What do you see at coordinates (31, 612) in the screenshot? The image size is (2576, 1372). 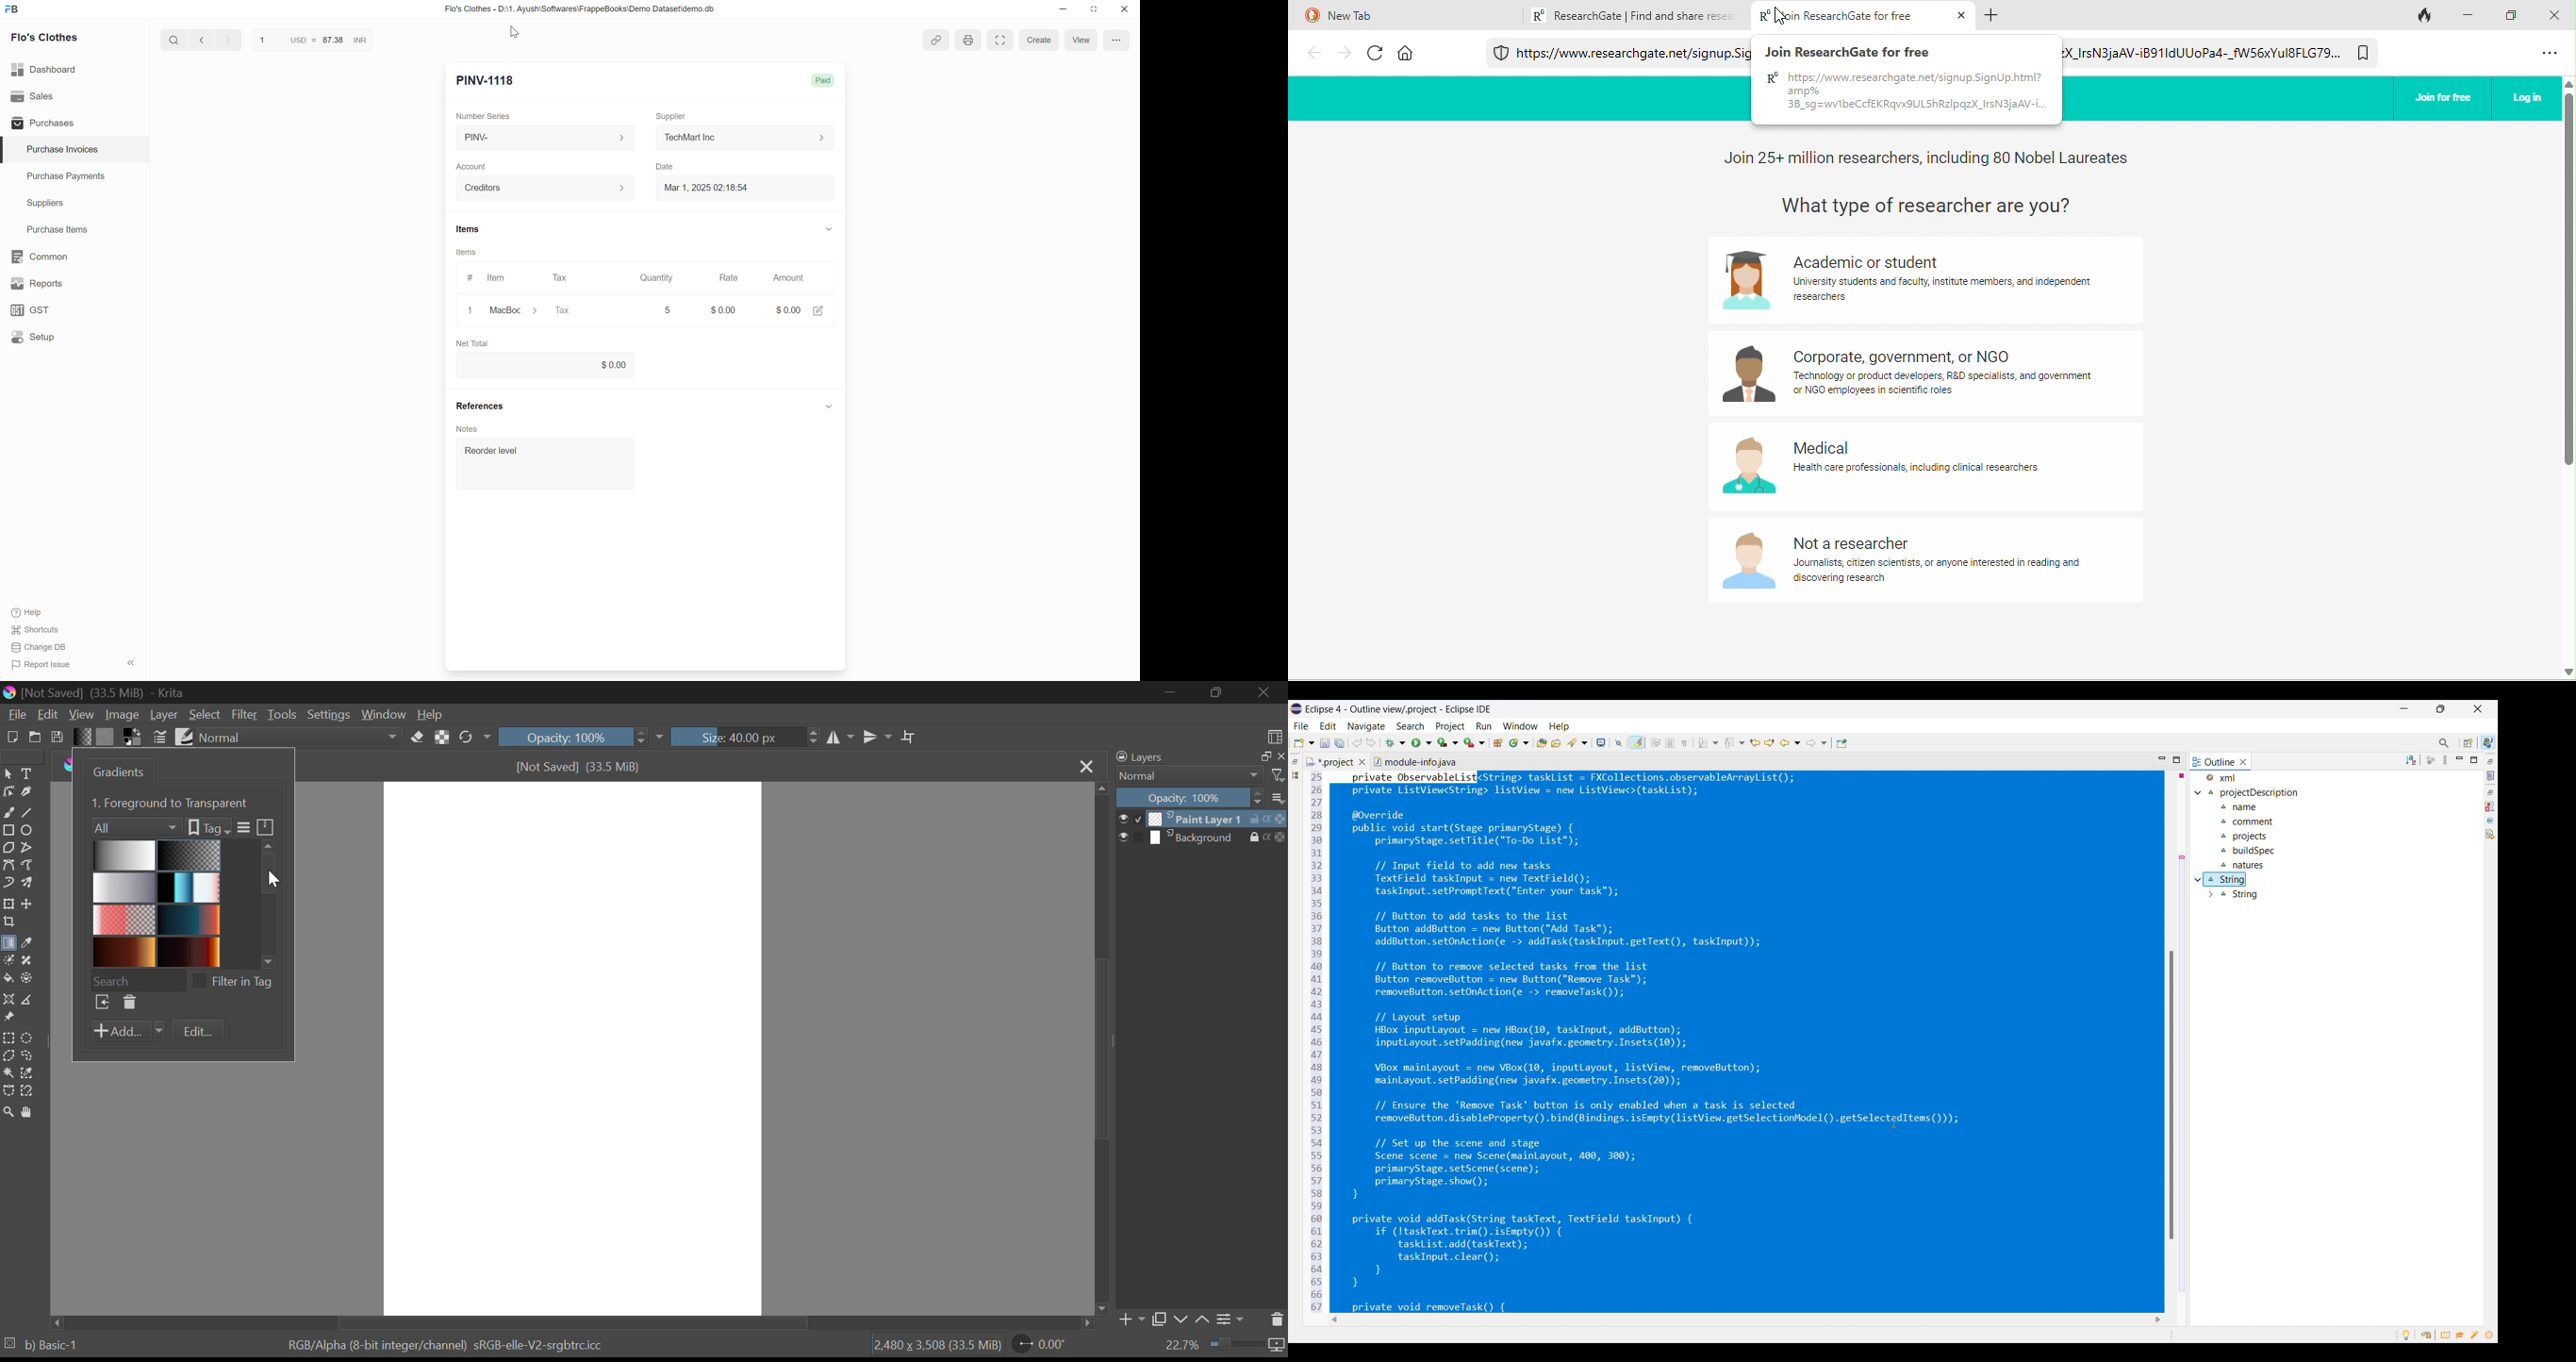 I see `Help` at bounding box center [31, 612].